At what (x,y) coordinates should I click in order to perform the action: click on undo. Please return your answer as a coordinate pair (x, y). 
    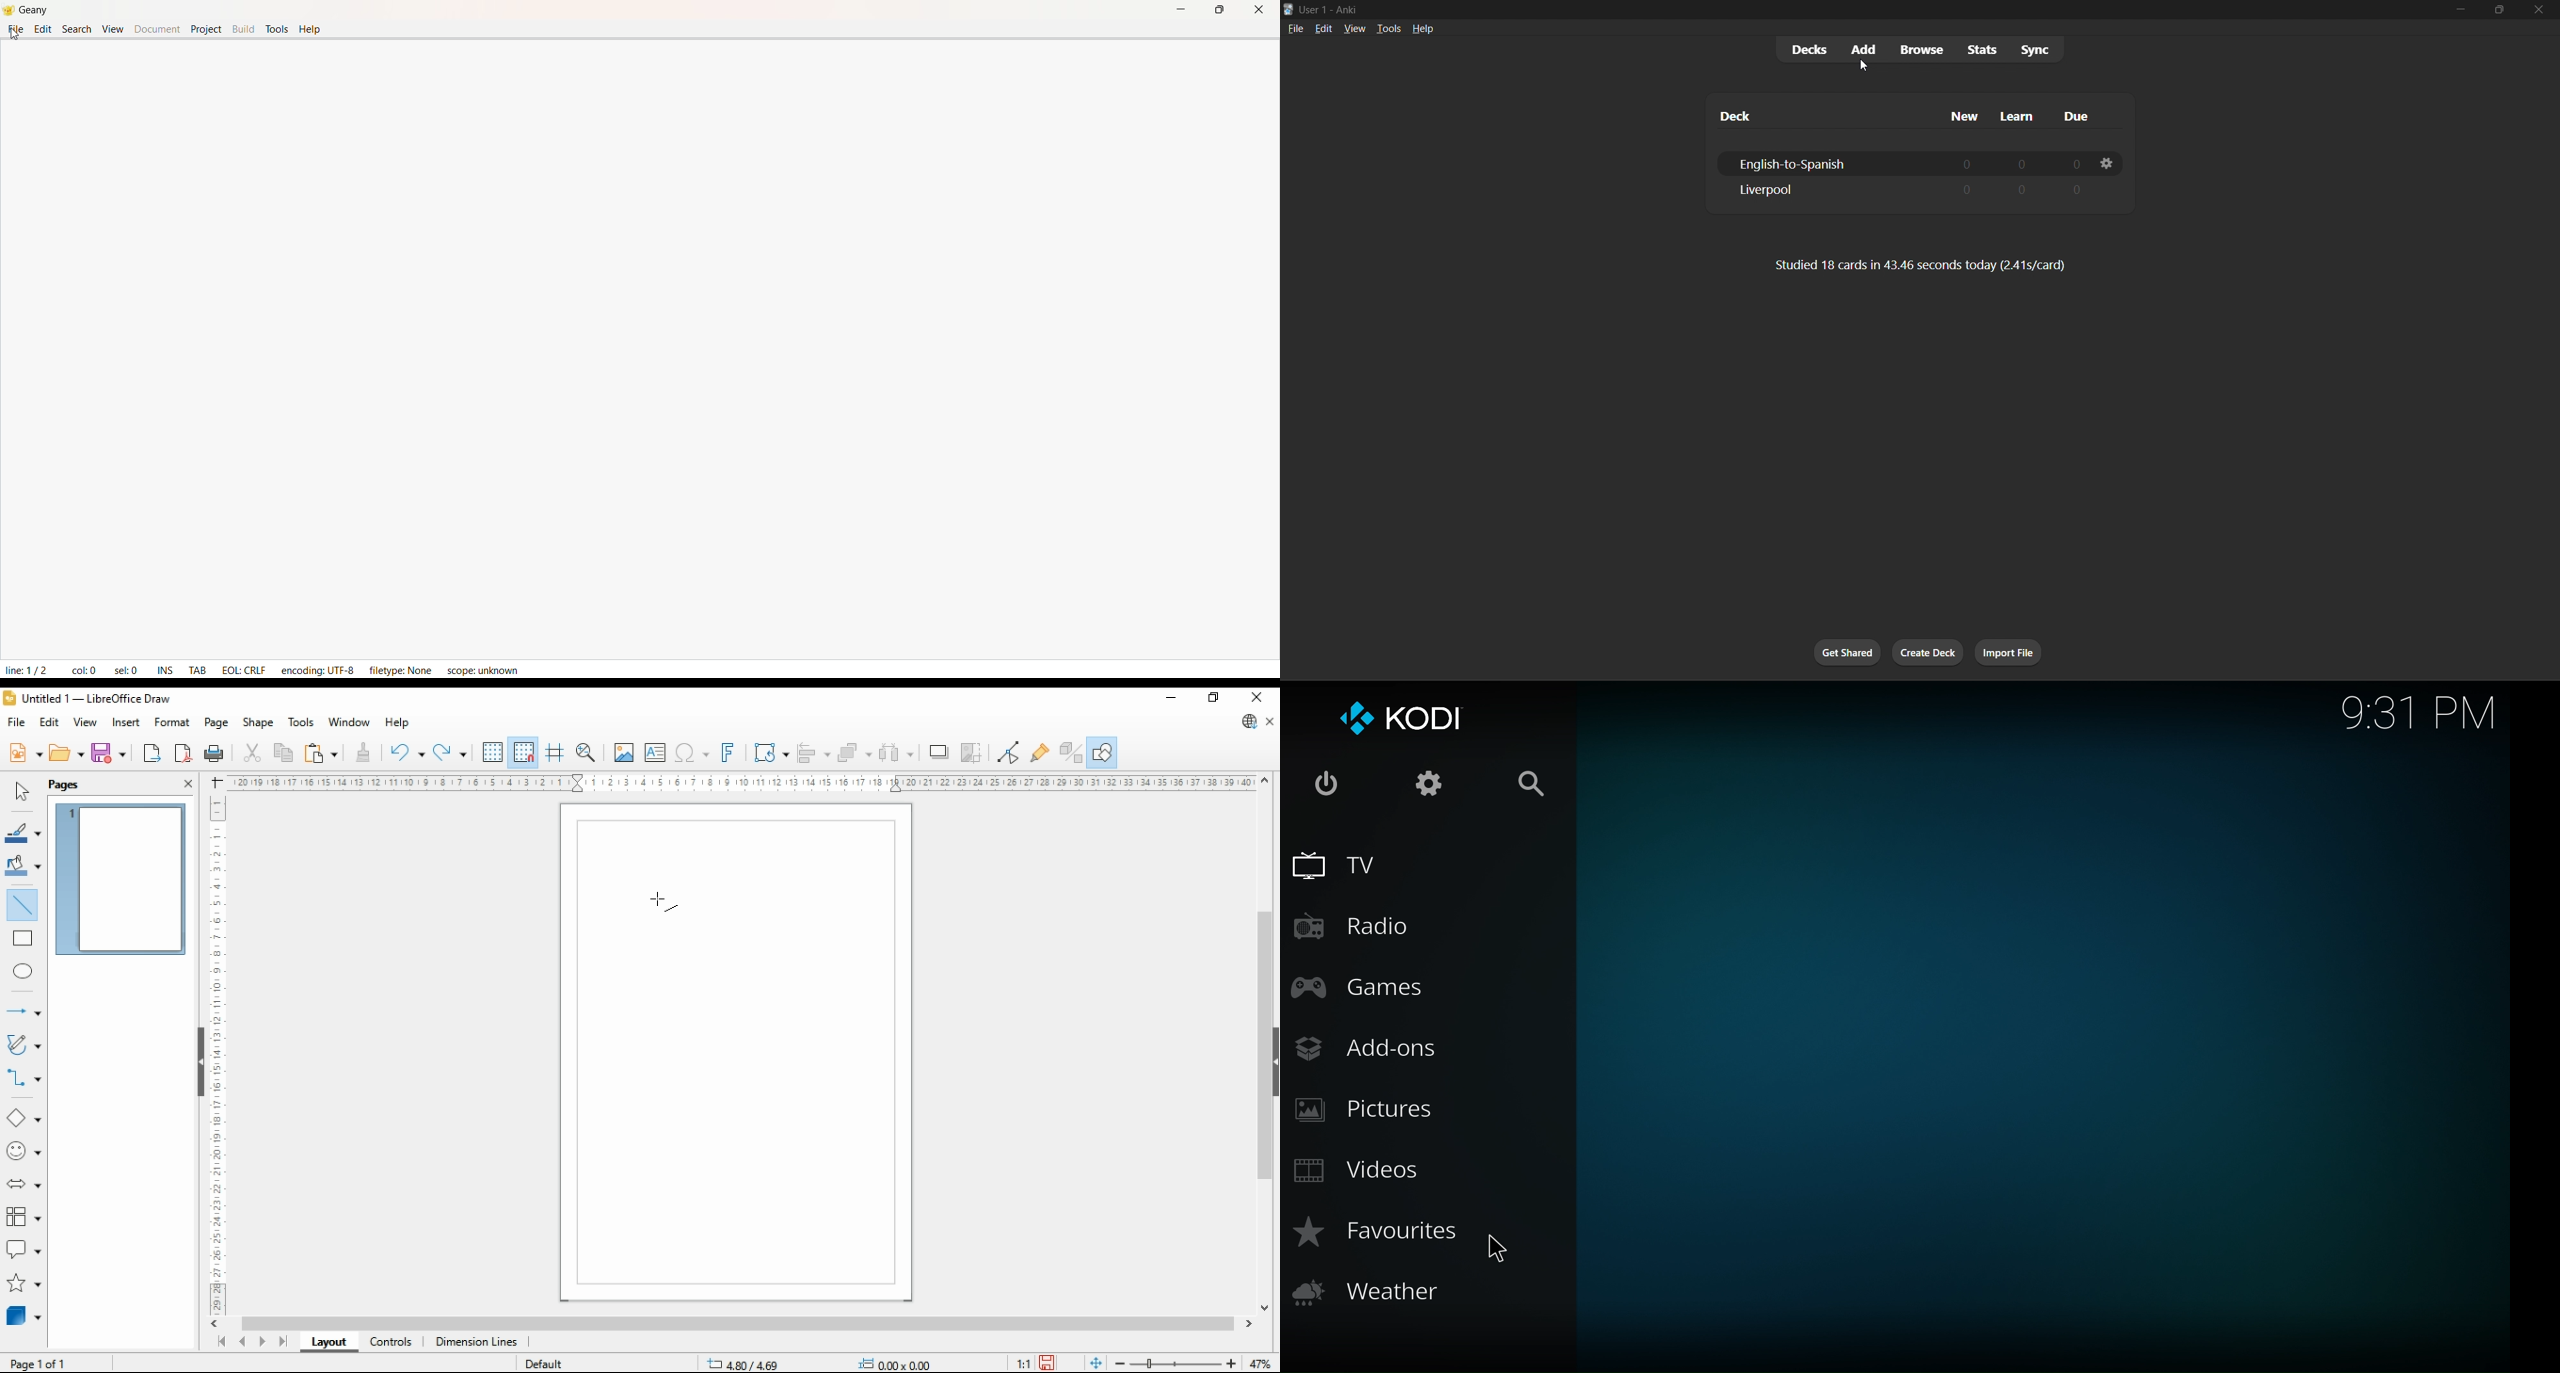
    Looking at the image, I should click on (406, 753).